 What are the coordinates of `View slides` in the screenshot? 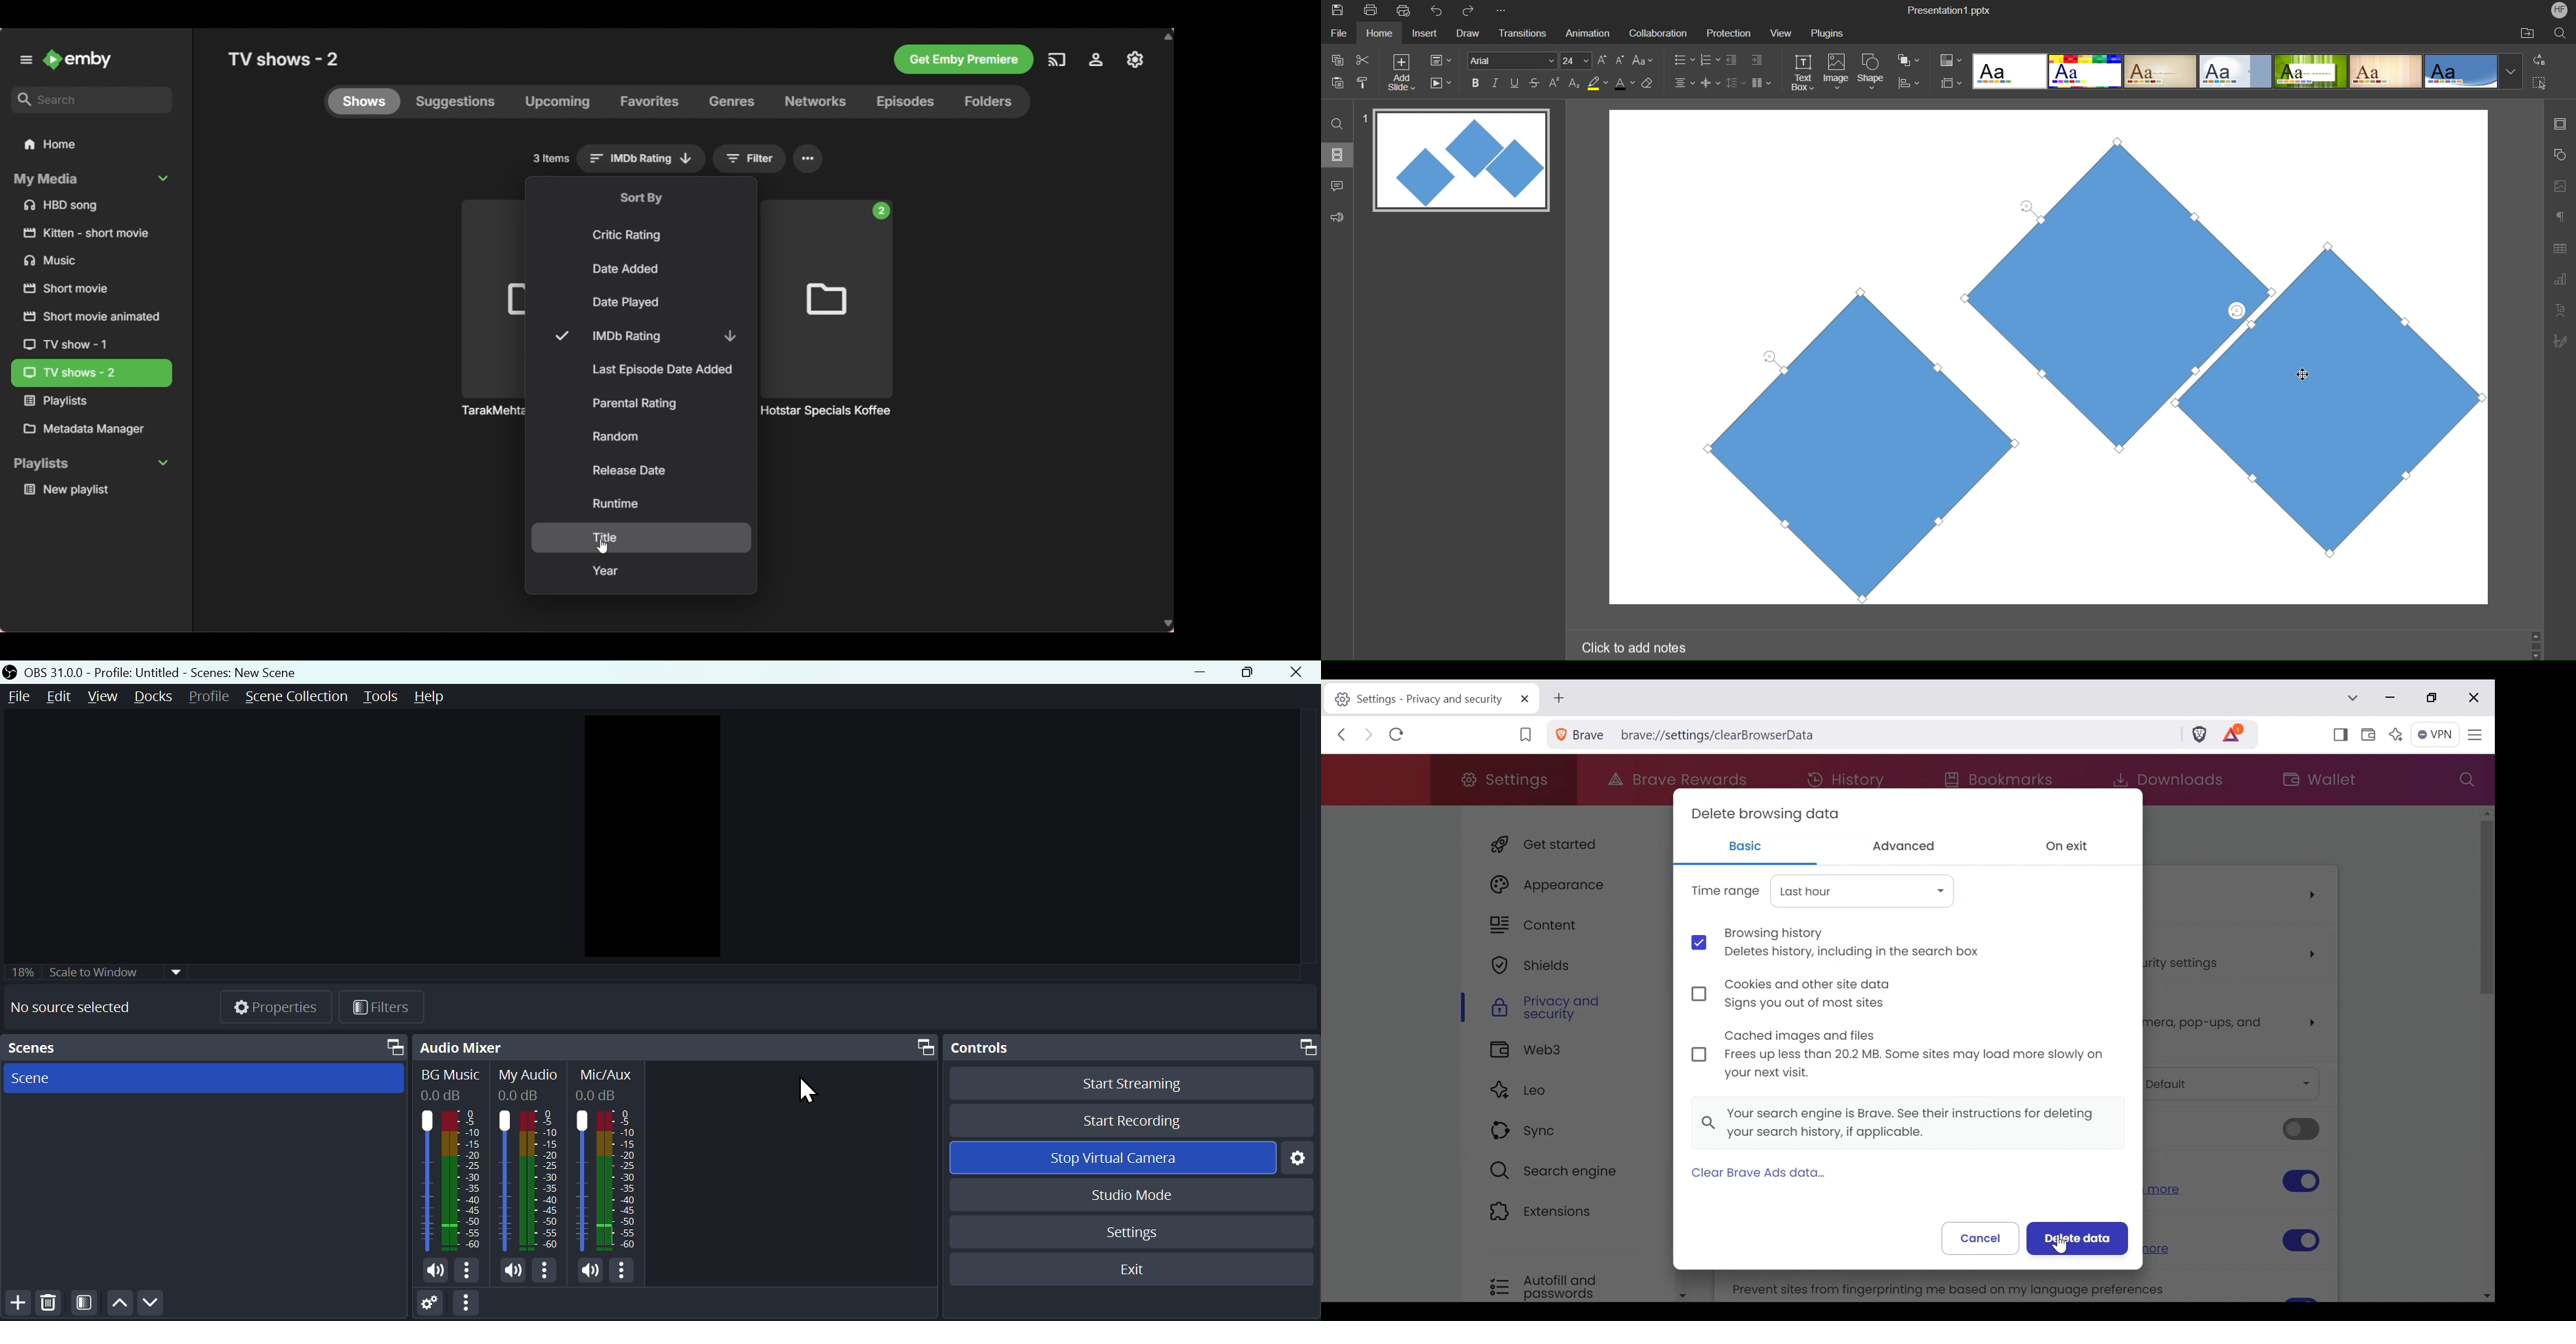 It's located at (1337, 154).